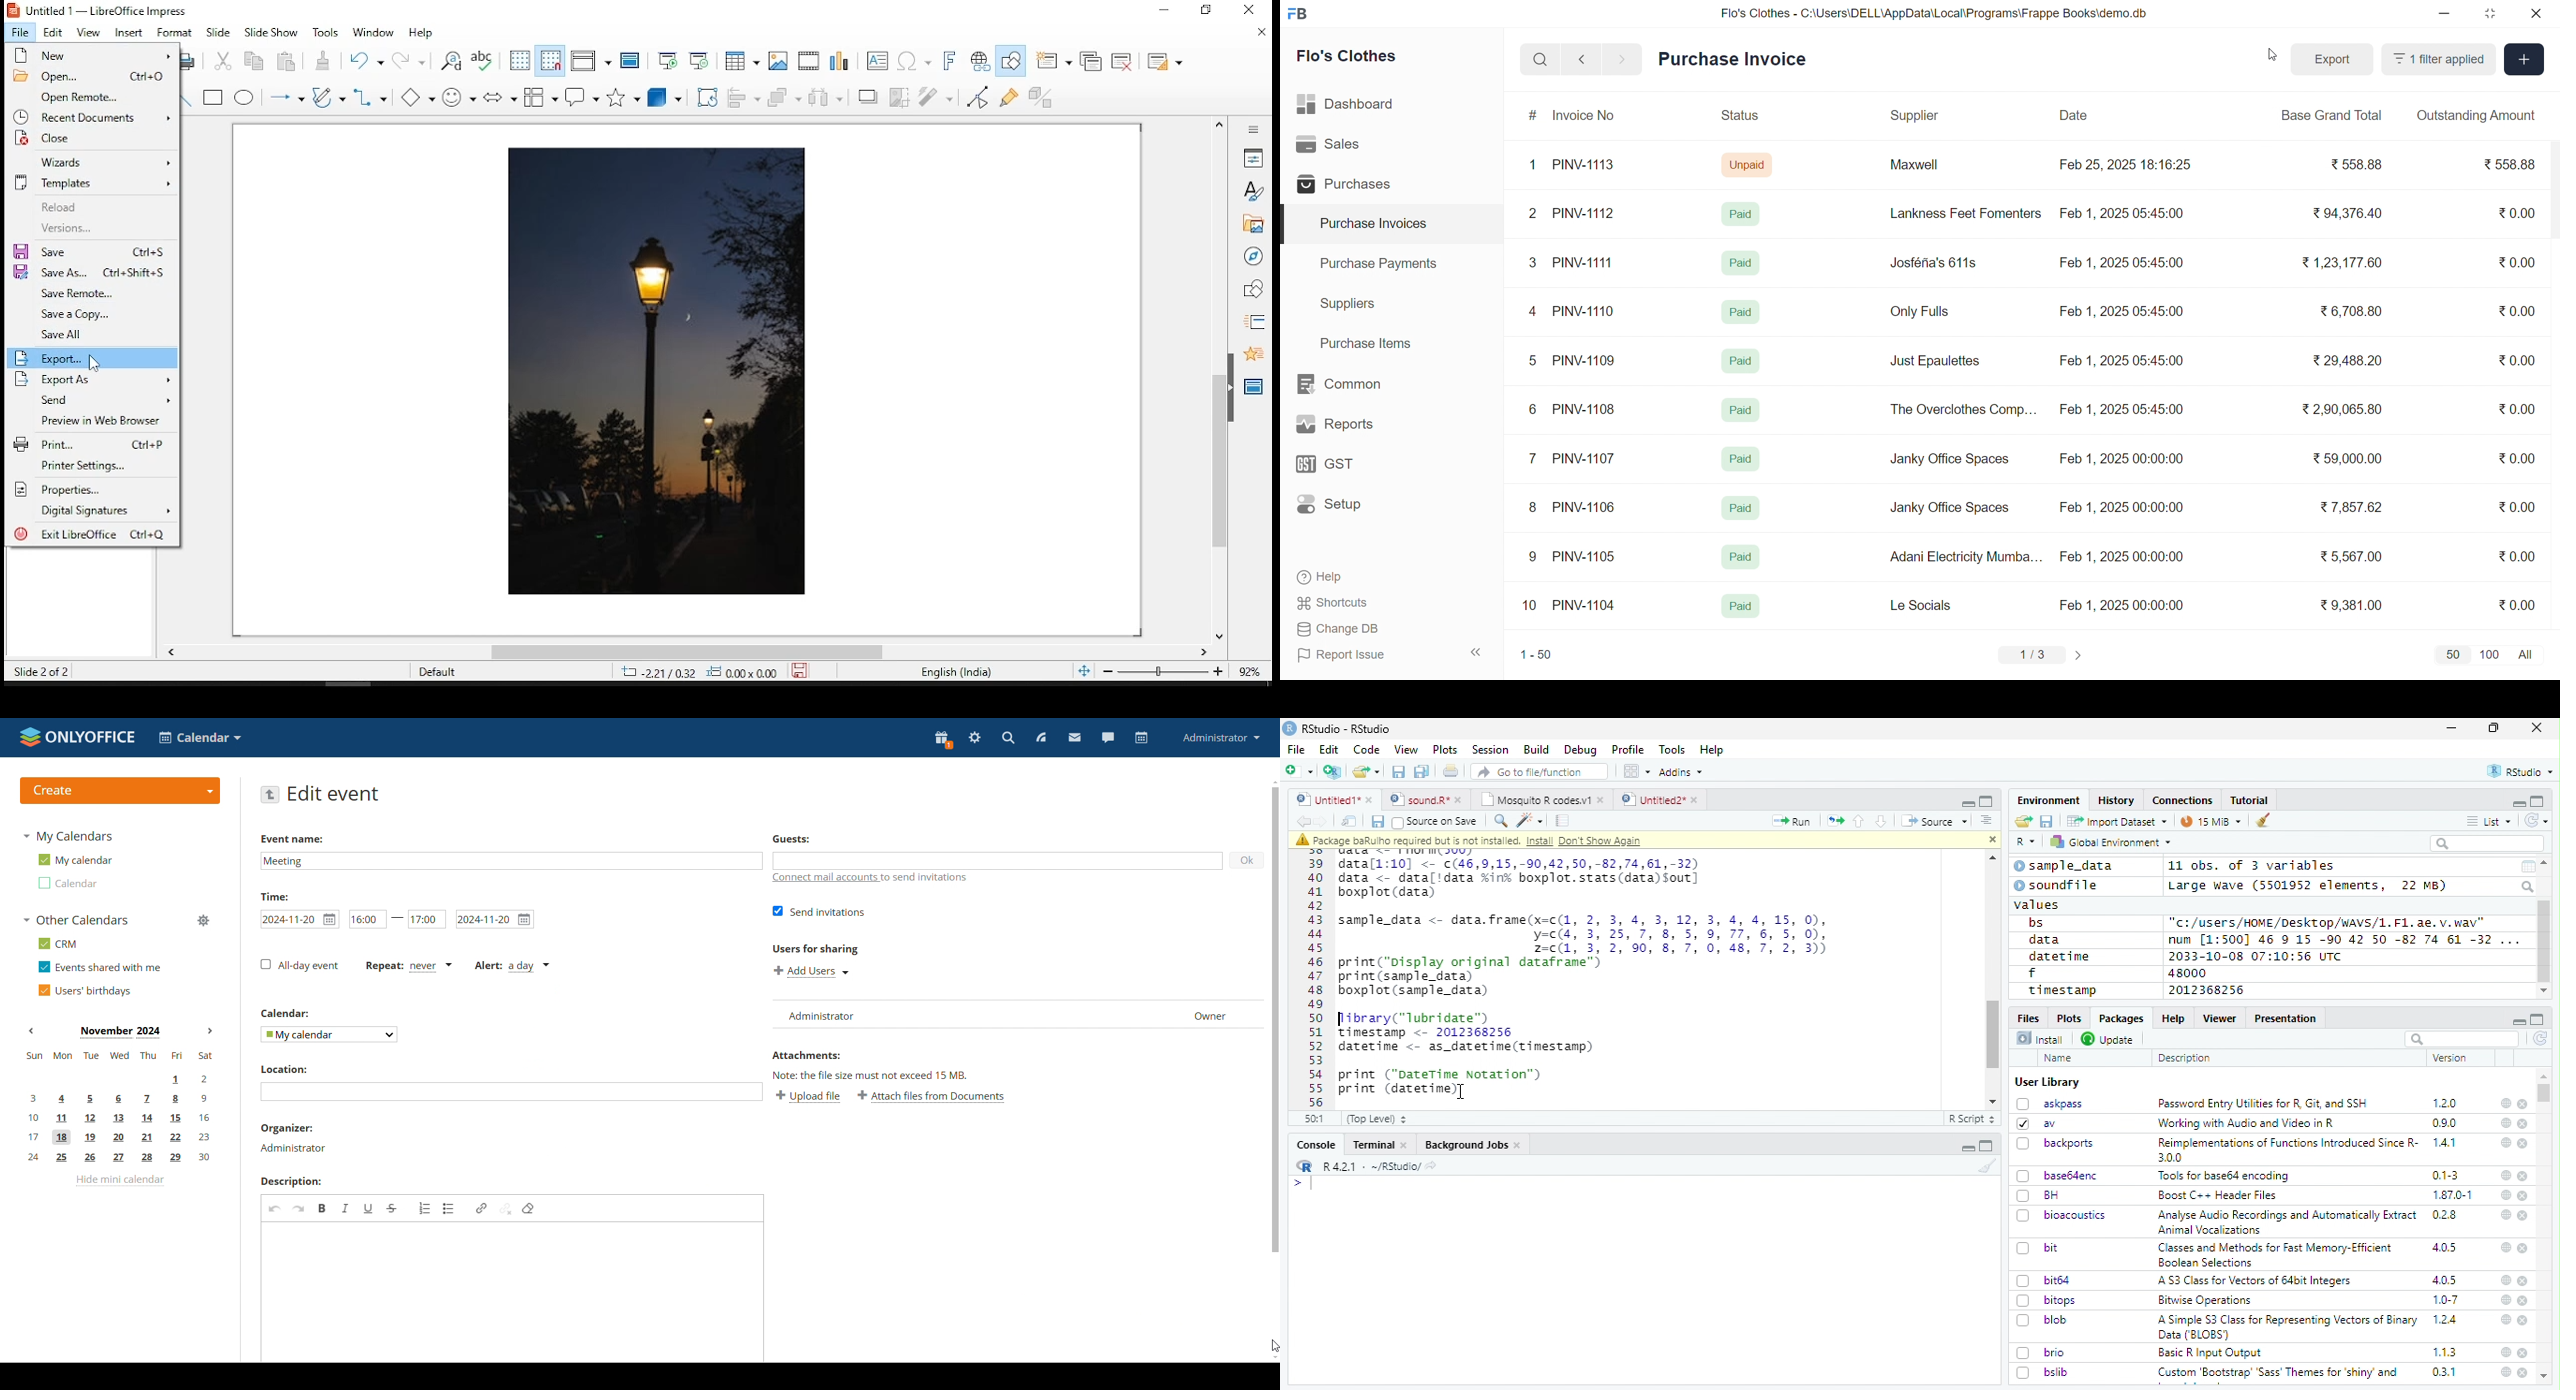  Describe the element at coordinates (2445, 1280) in the screenshot. I see `4.0.5` at that location.